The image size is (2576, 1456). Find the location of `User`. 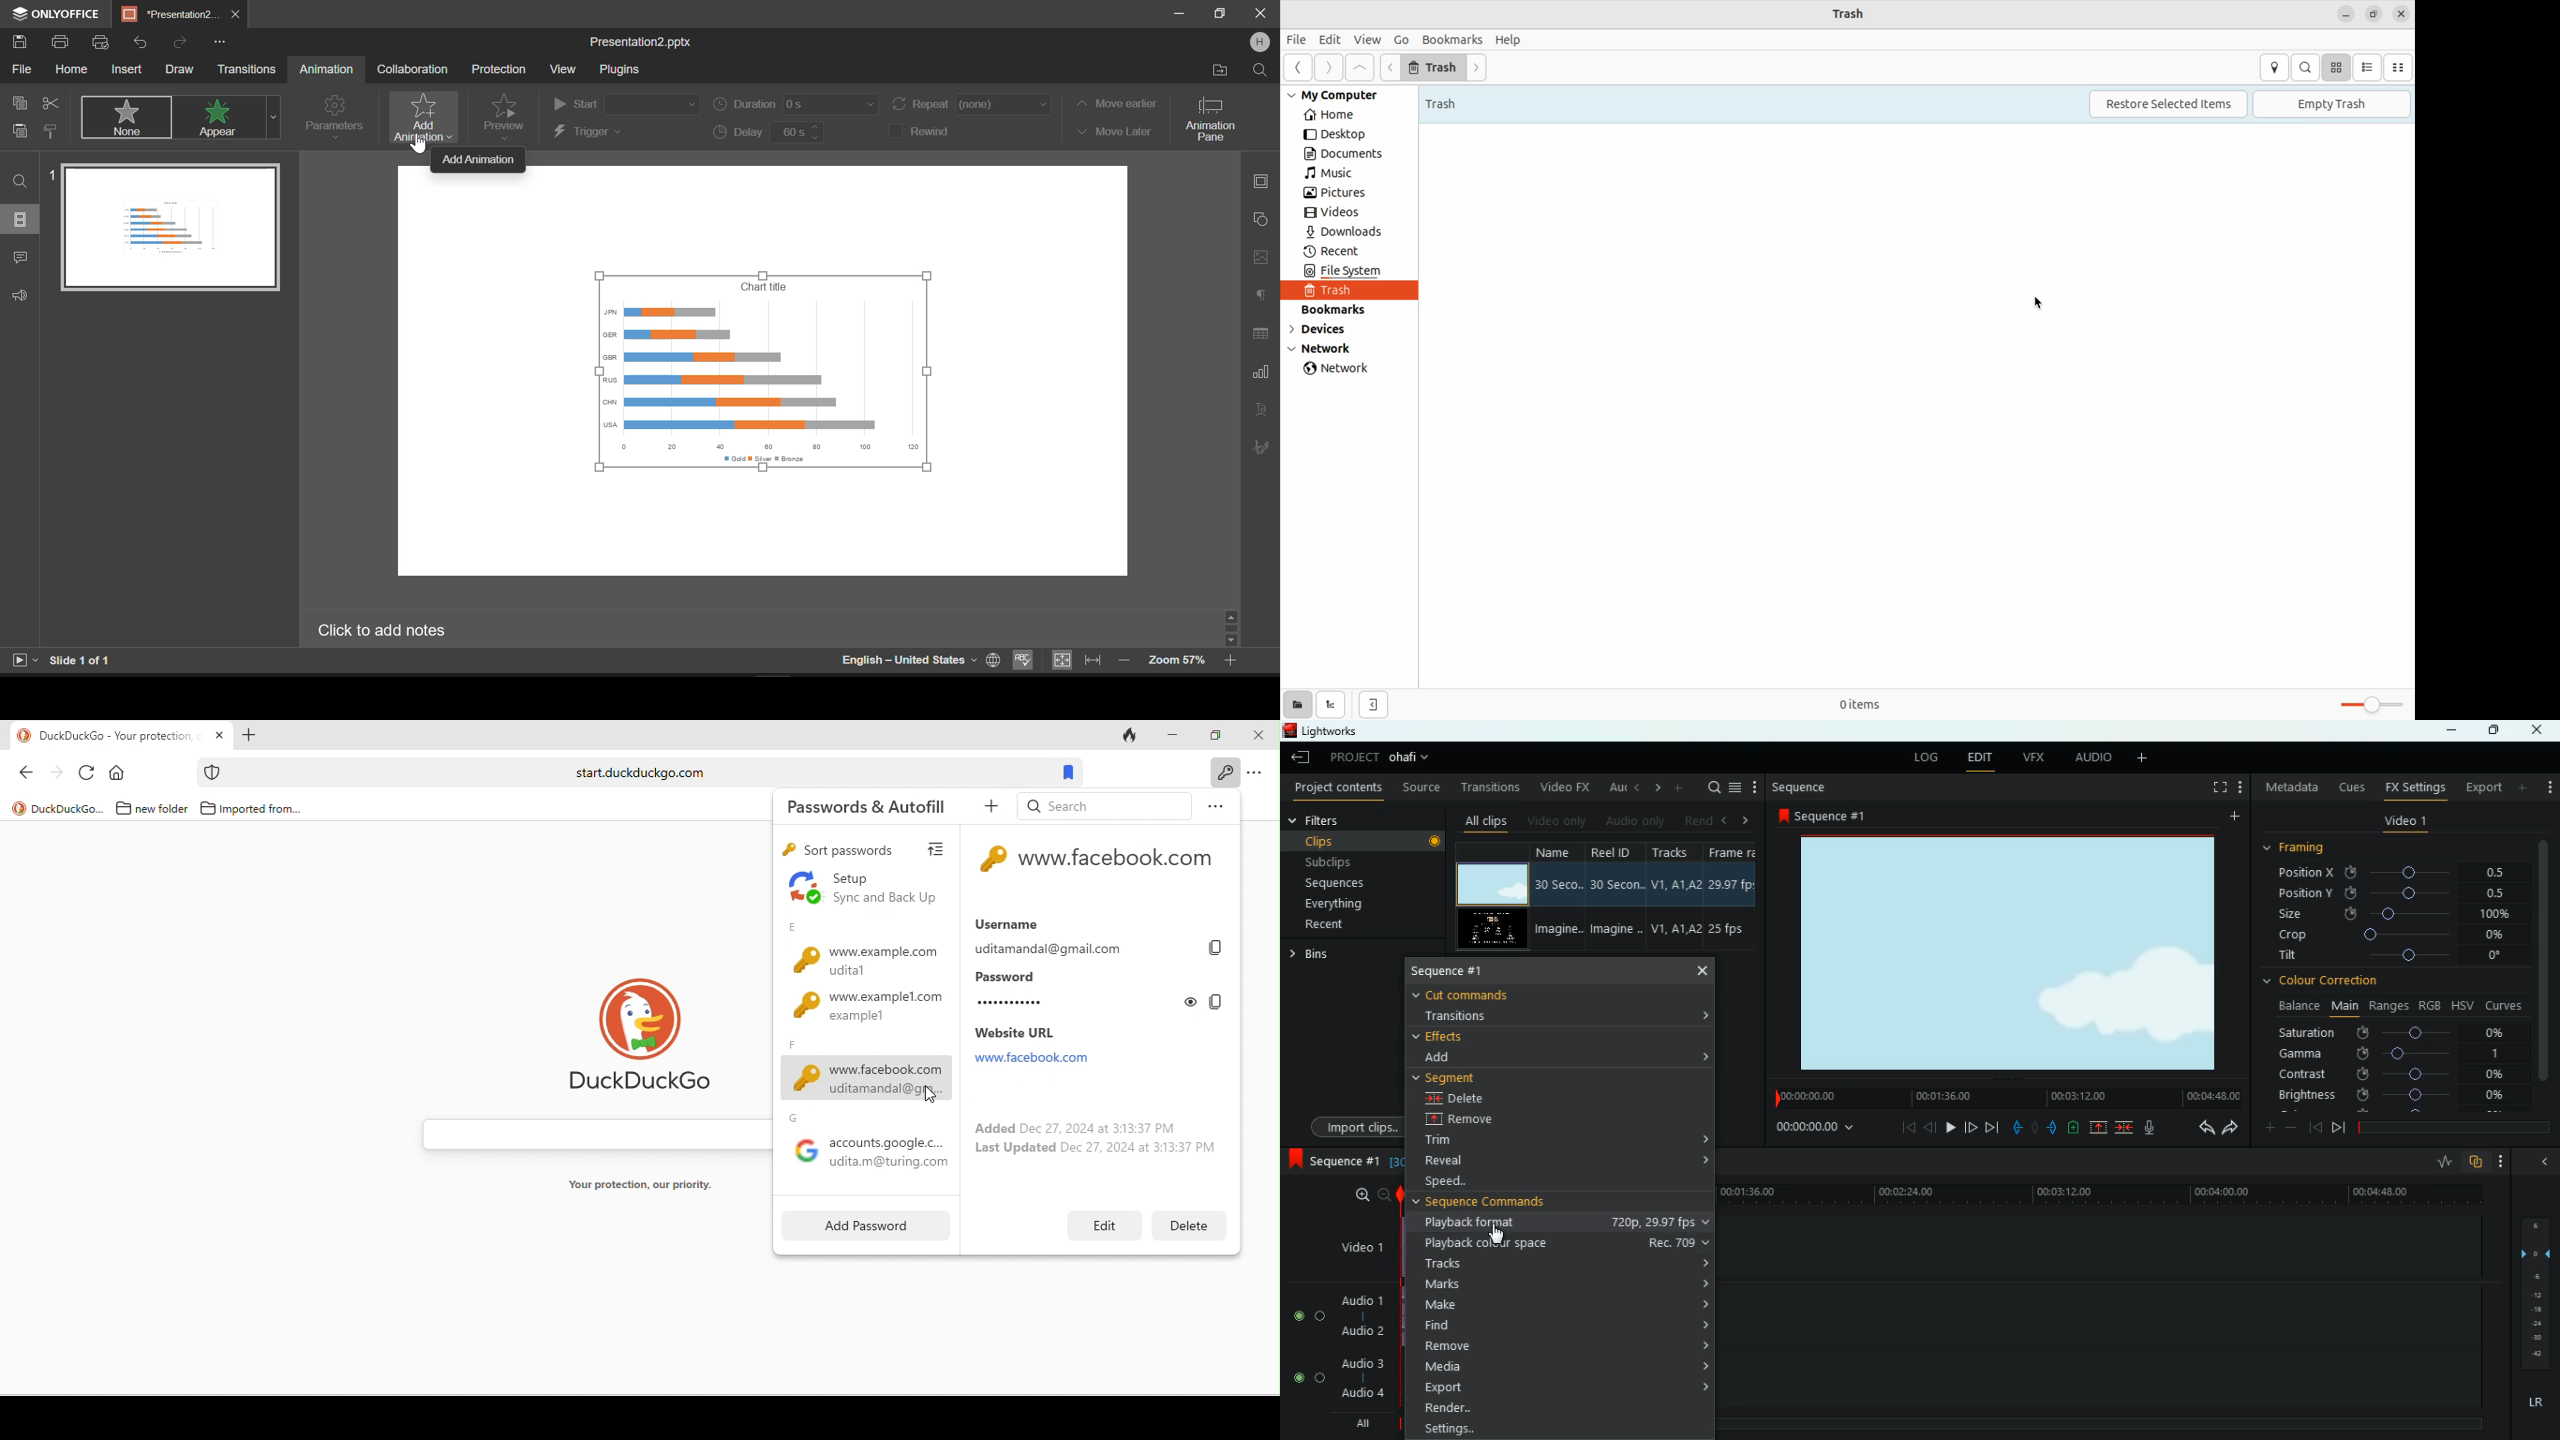

User is located at coordinates (1259, 42).